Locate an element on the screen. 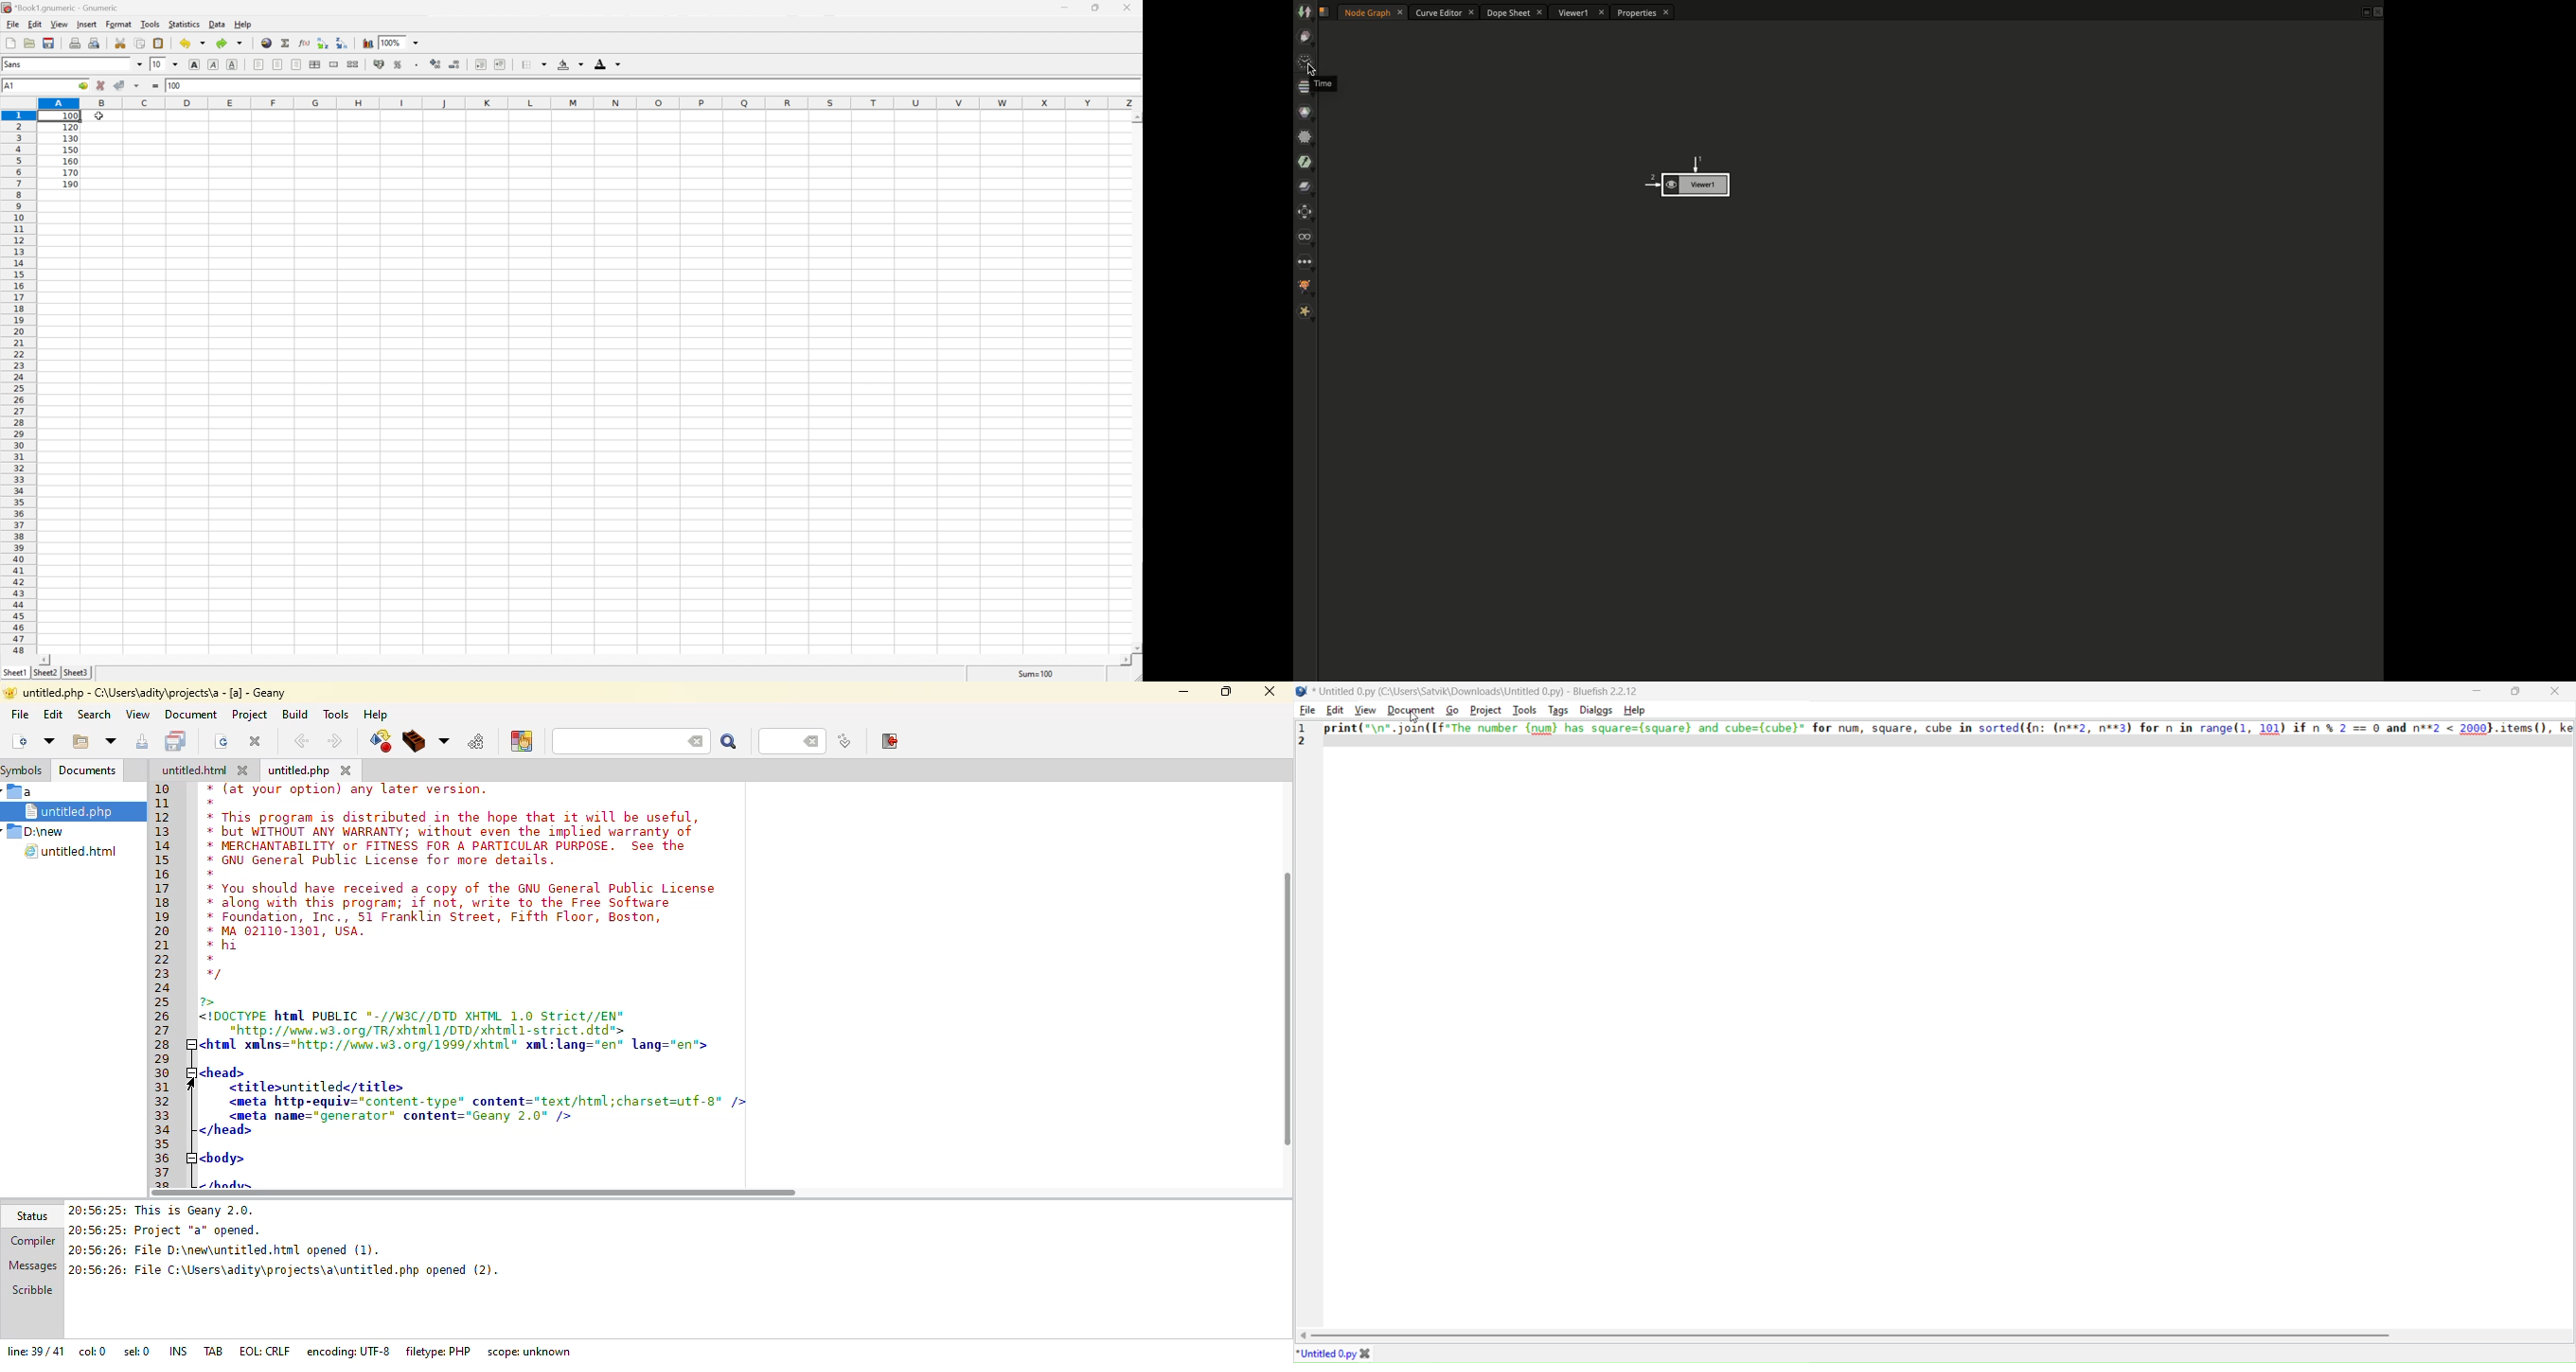  Sheet1 is located at coordinates (13, 673).